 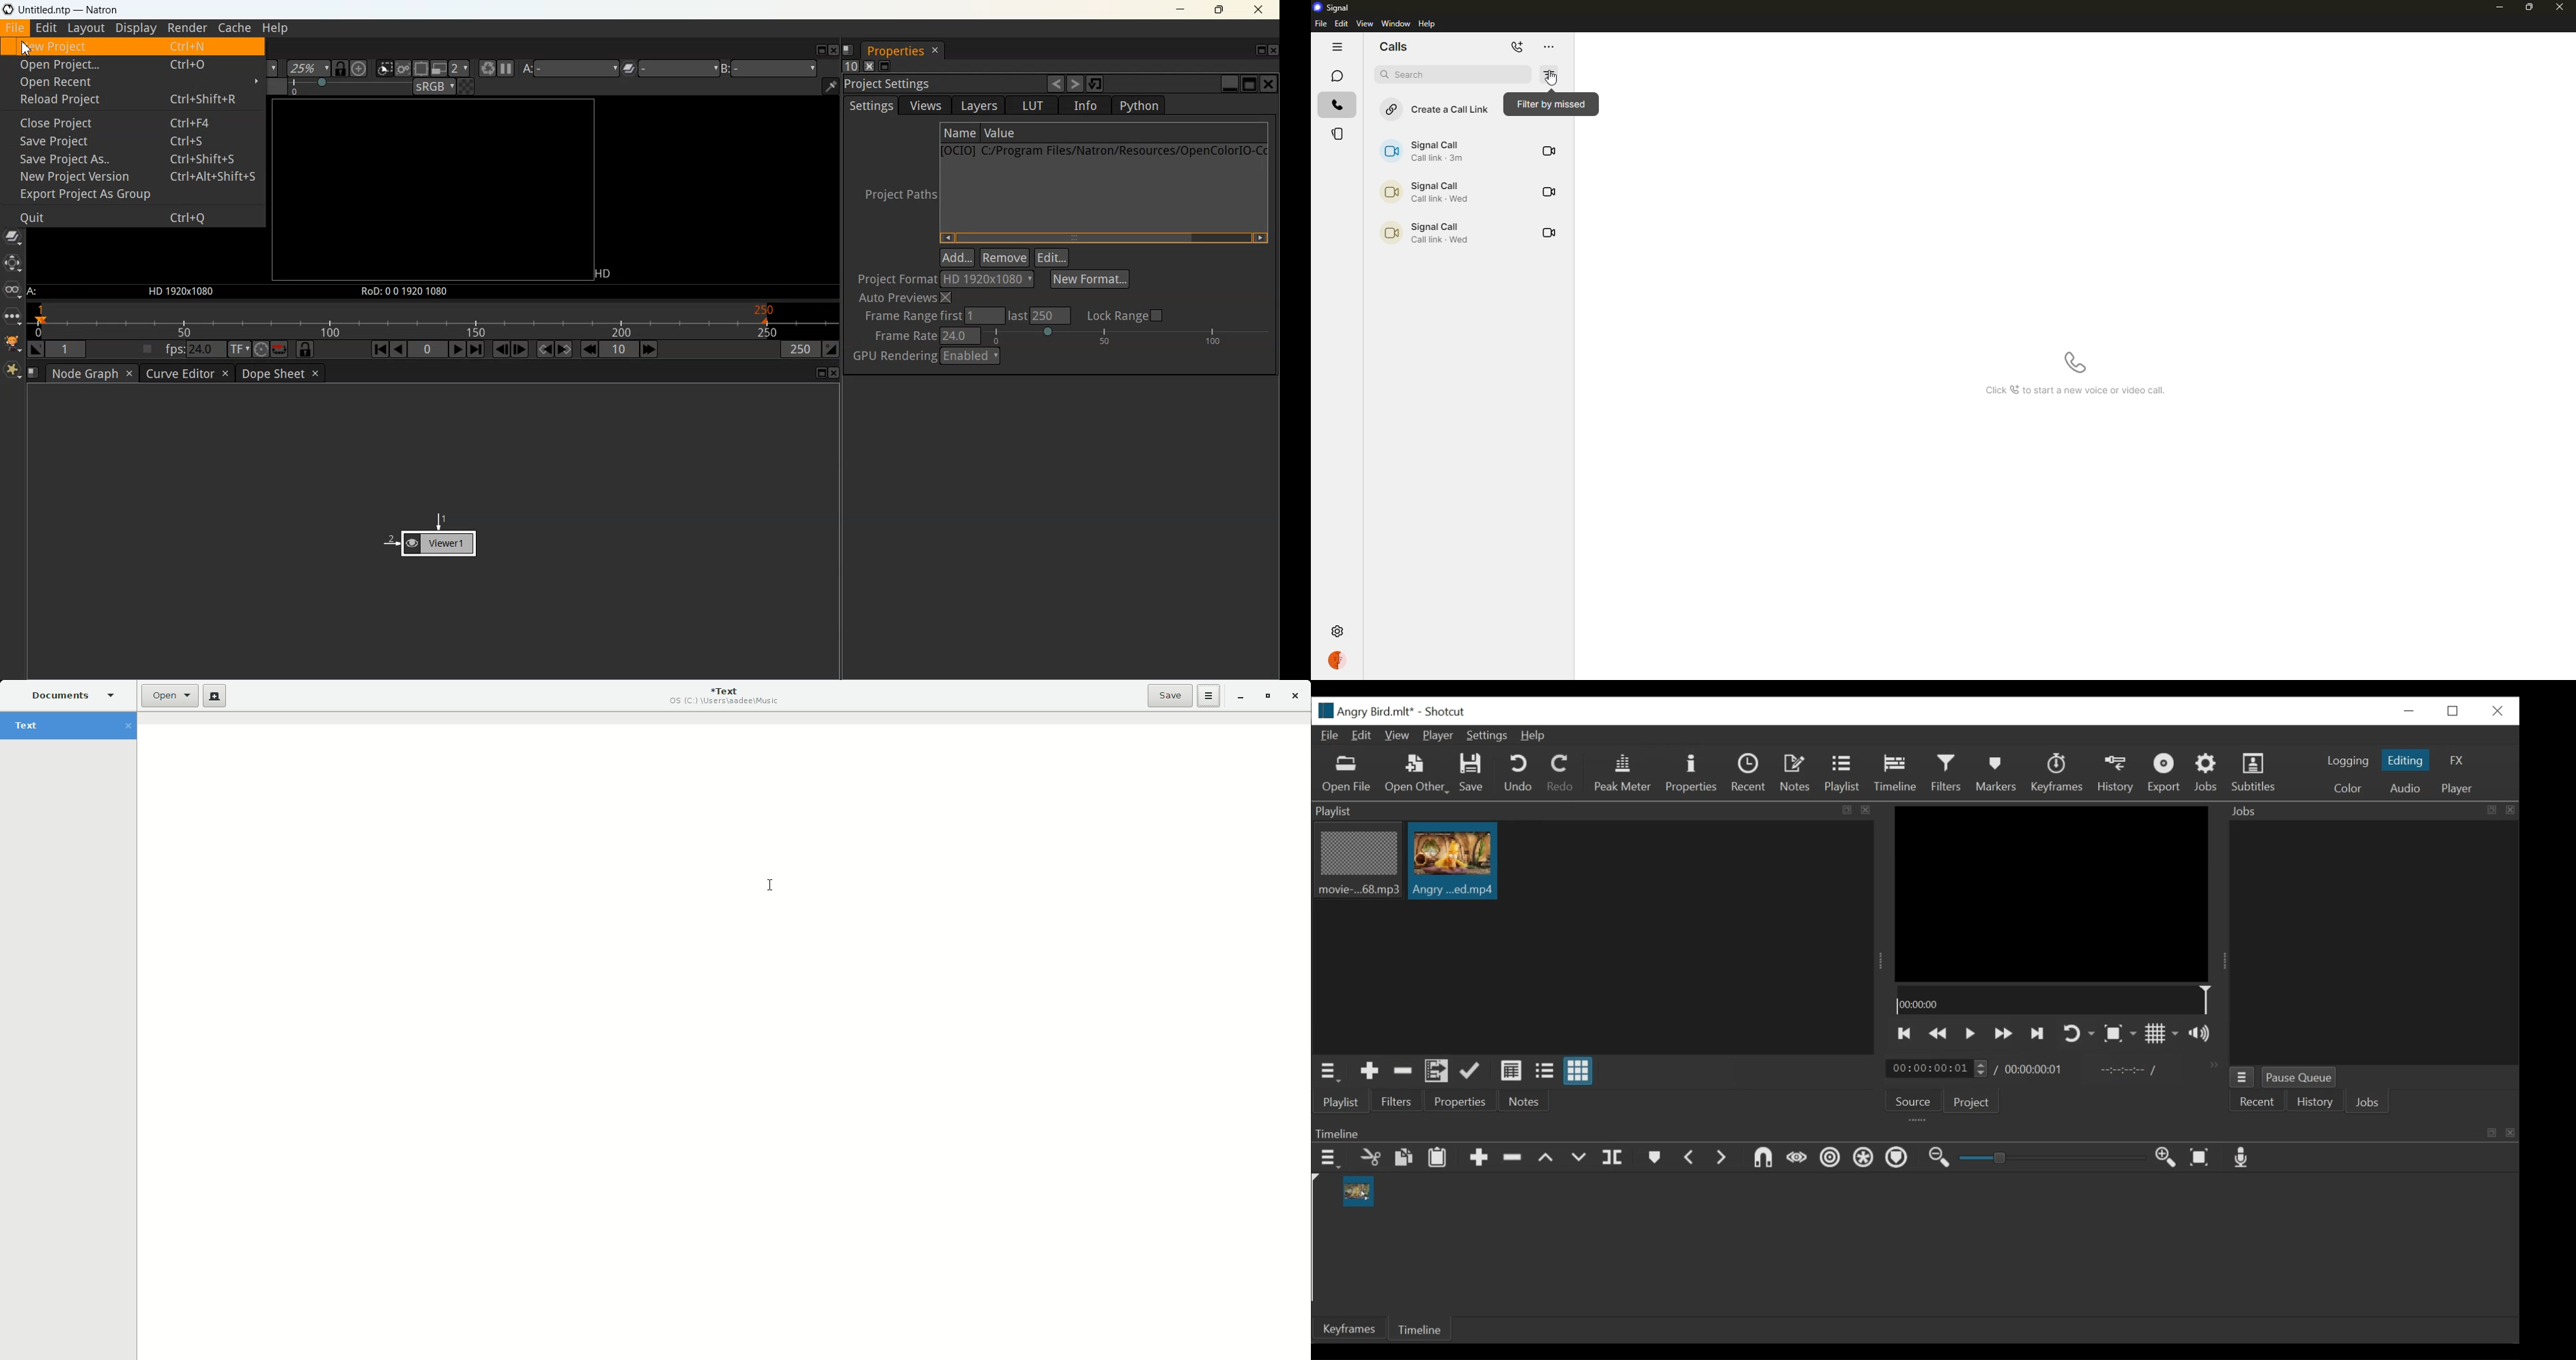 What do you see at coordinates (1546, 1159) in the screenshot?
I see `lift` at bounding box center [1546, 1159].